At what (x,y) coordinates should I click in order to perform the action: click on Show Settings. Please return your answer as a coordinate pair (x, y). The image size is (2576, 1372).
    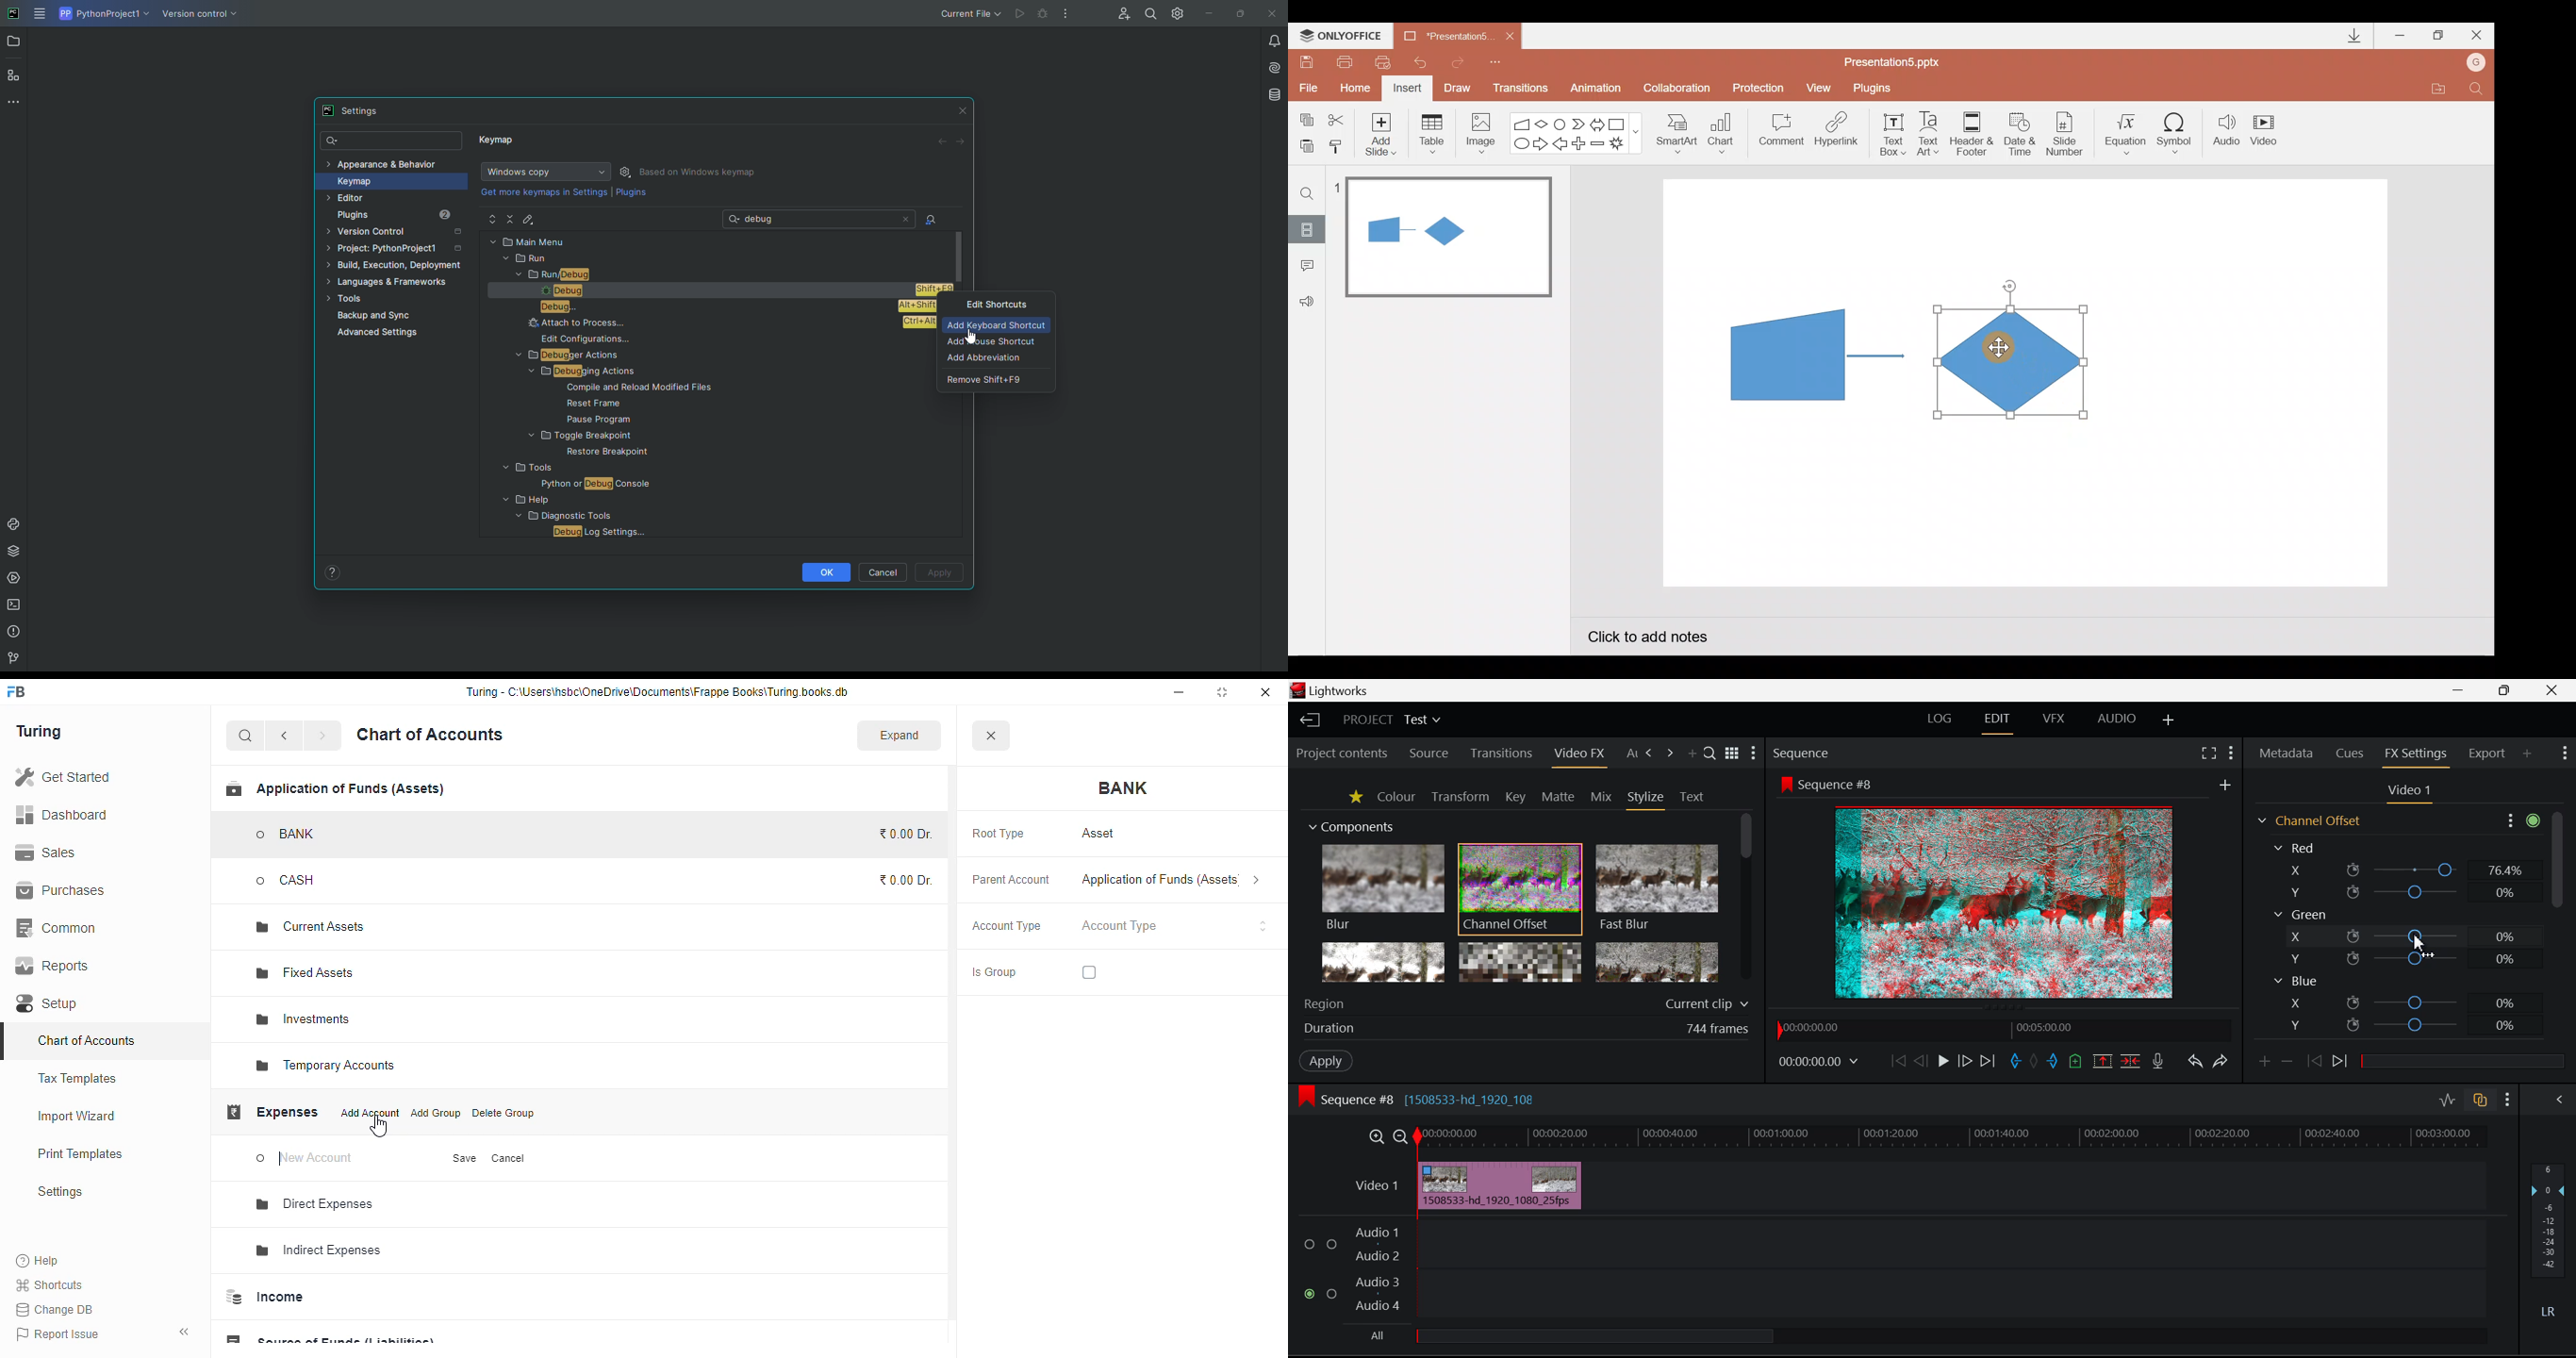
    Looking at the image, I should click on (2521, 821).